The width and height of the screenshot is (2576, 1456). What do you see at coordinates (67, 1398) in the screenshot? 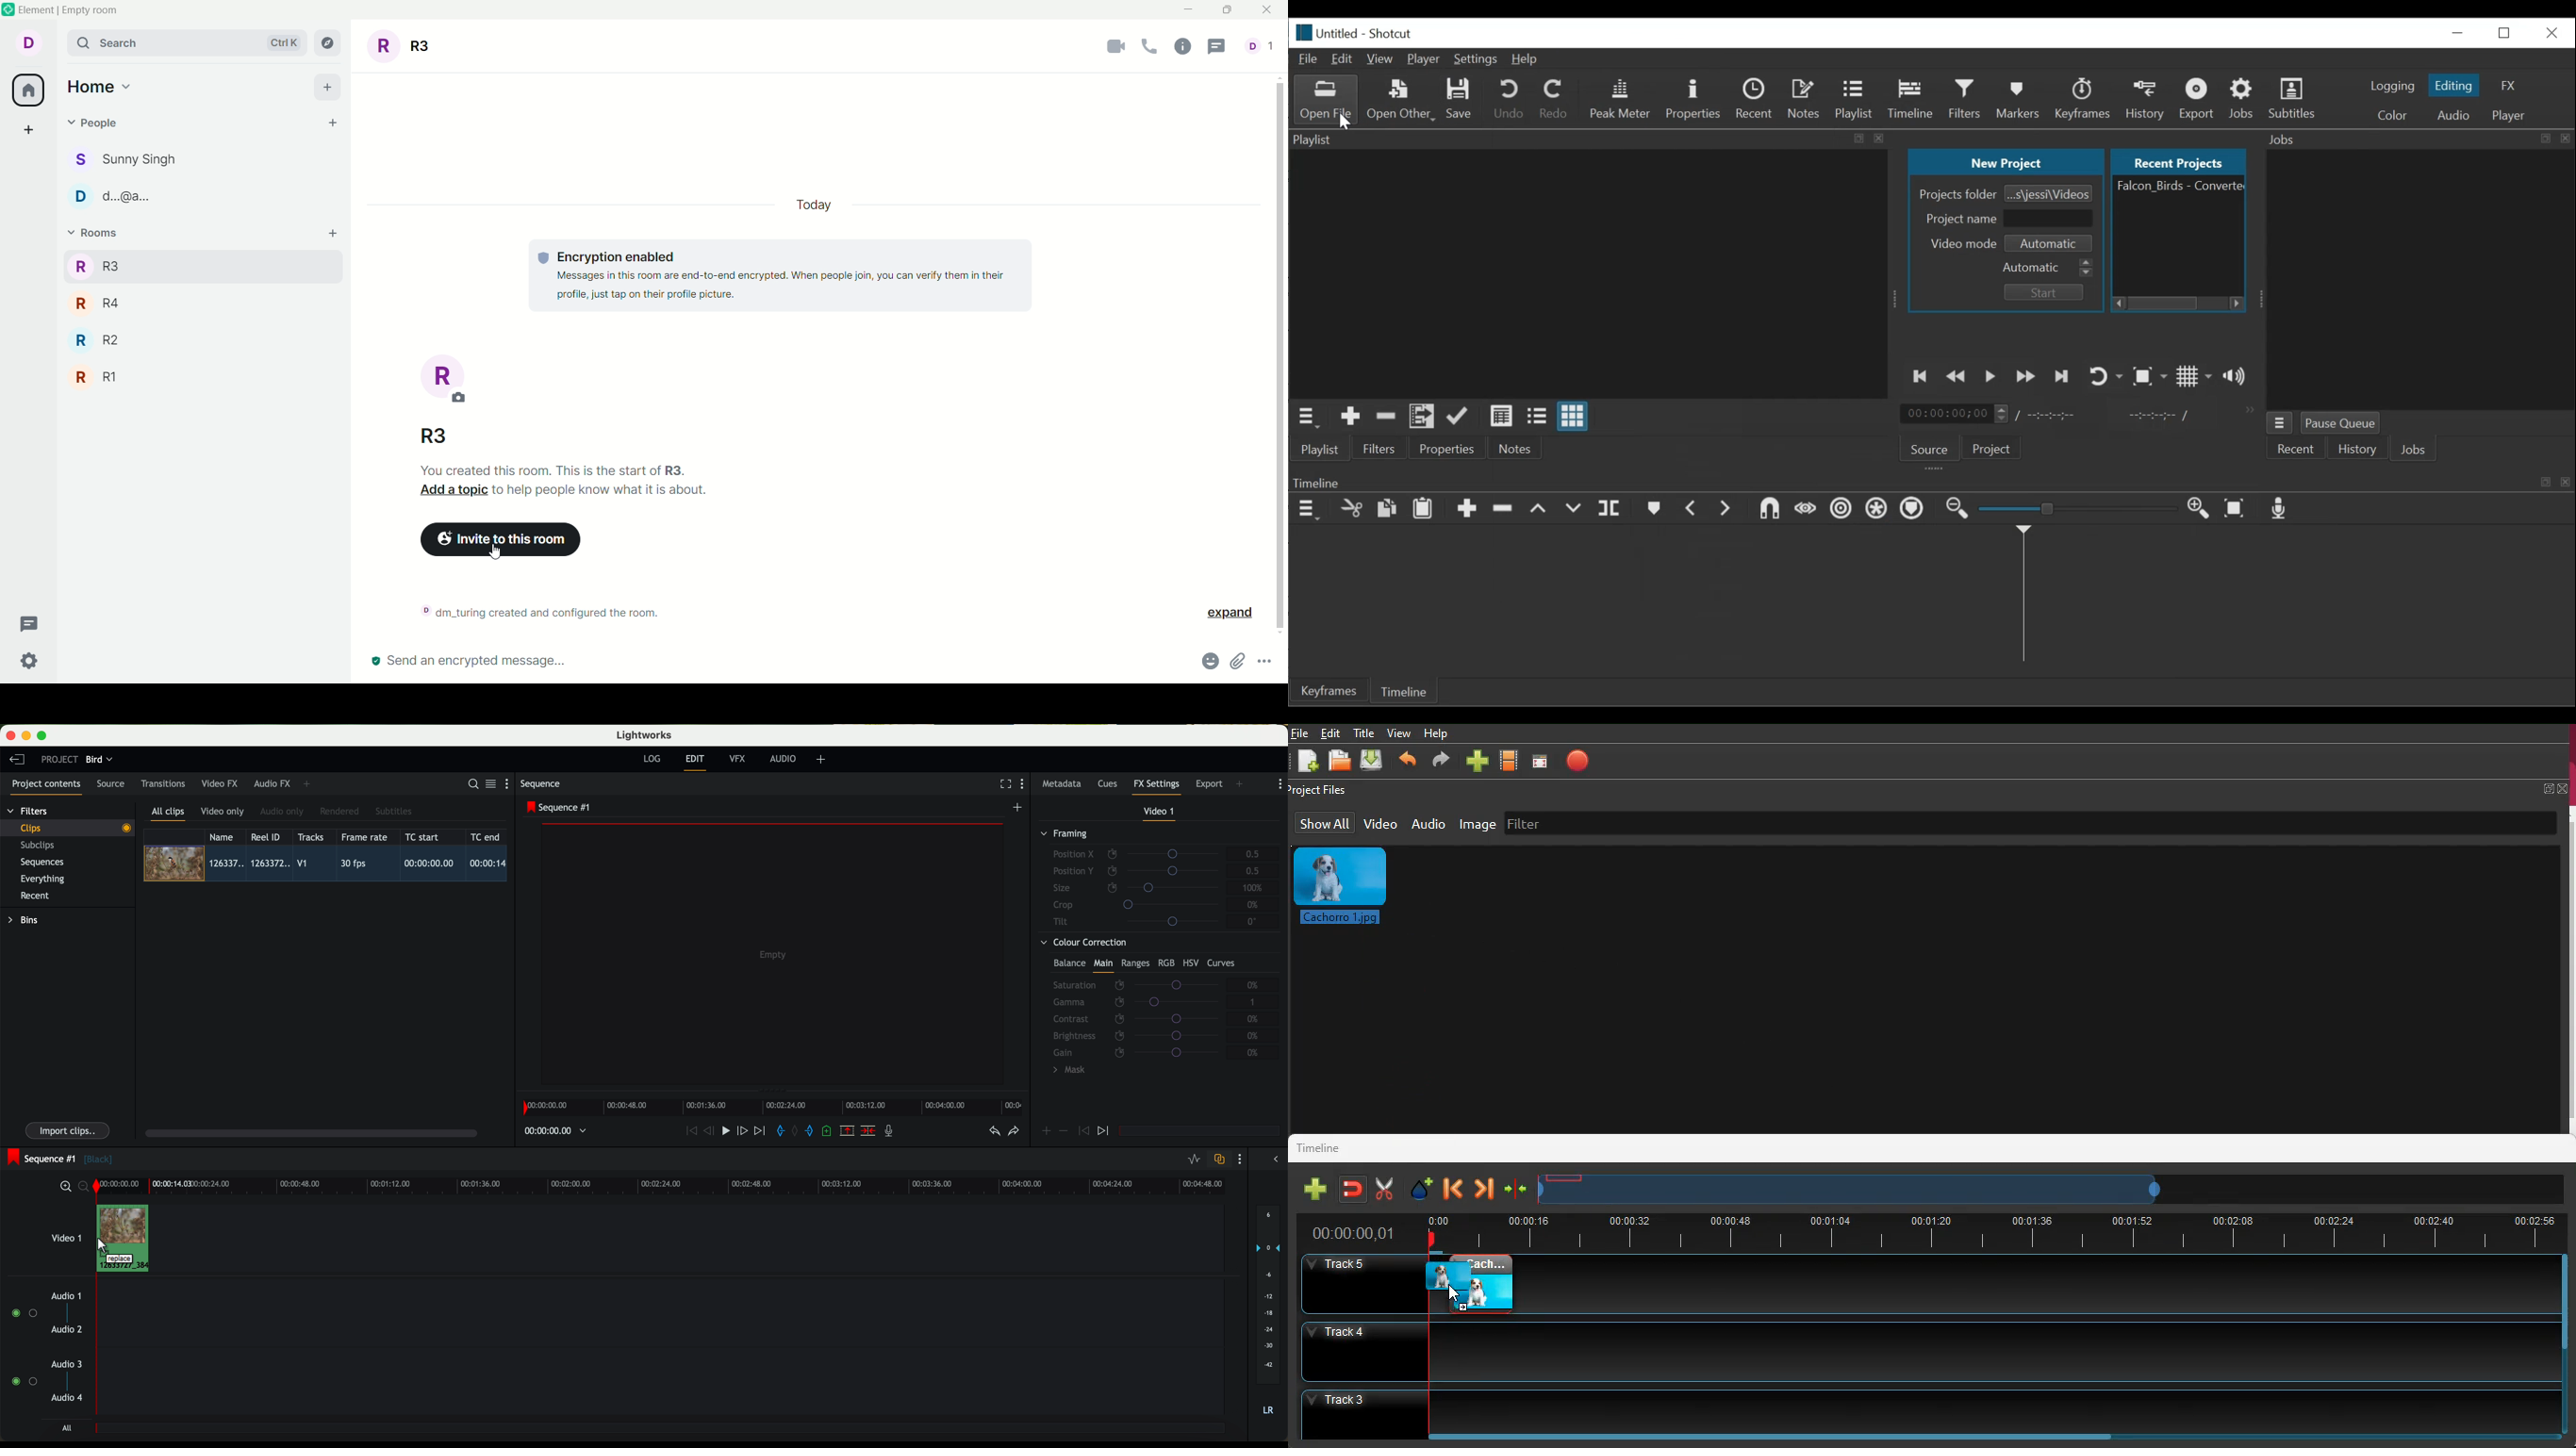
I see `audio 4` at bounding box center [67, 1398].